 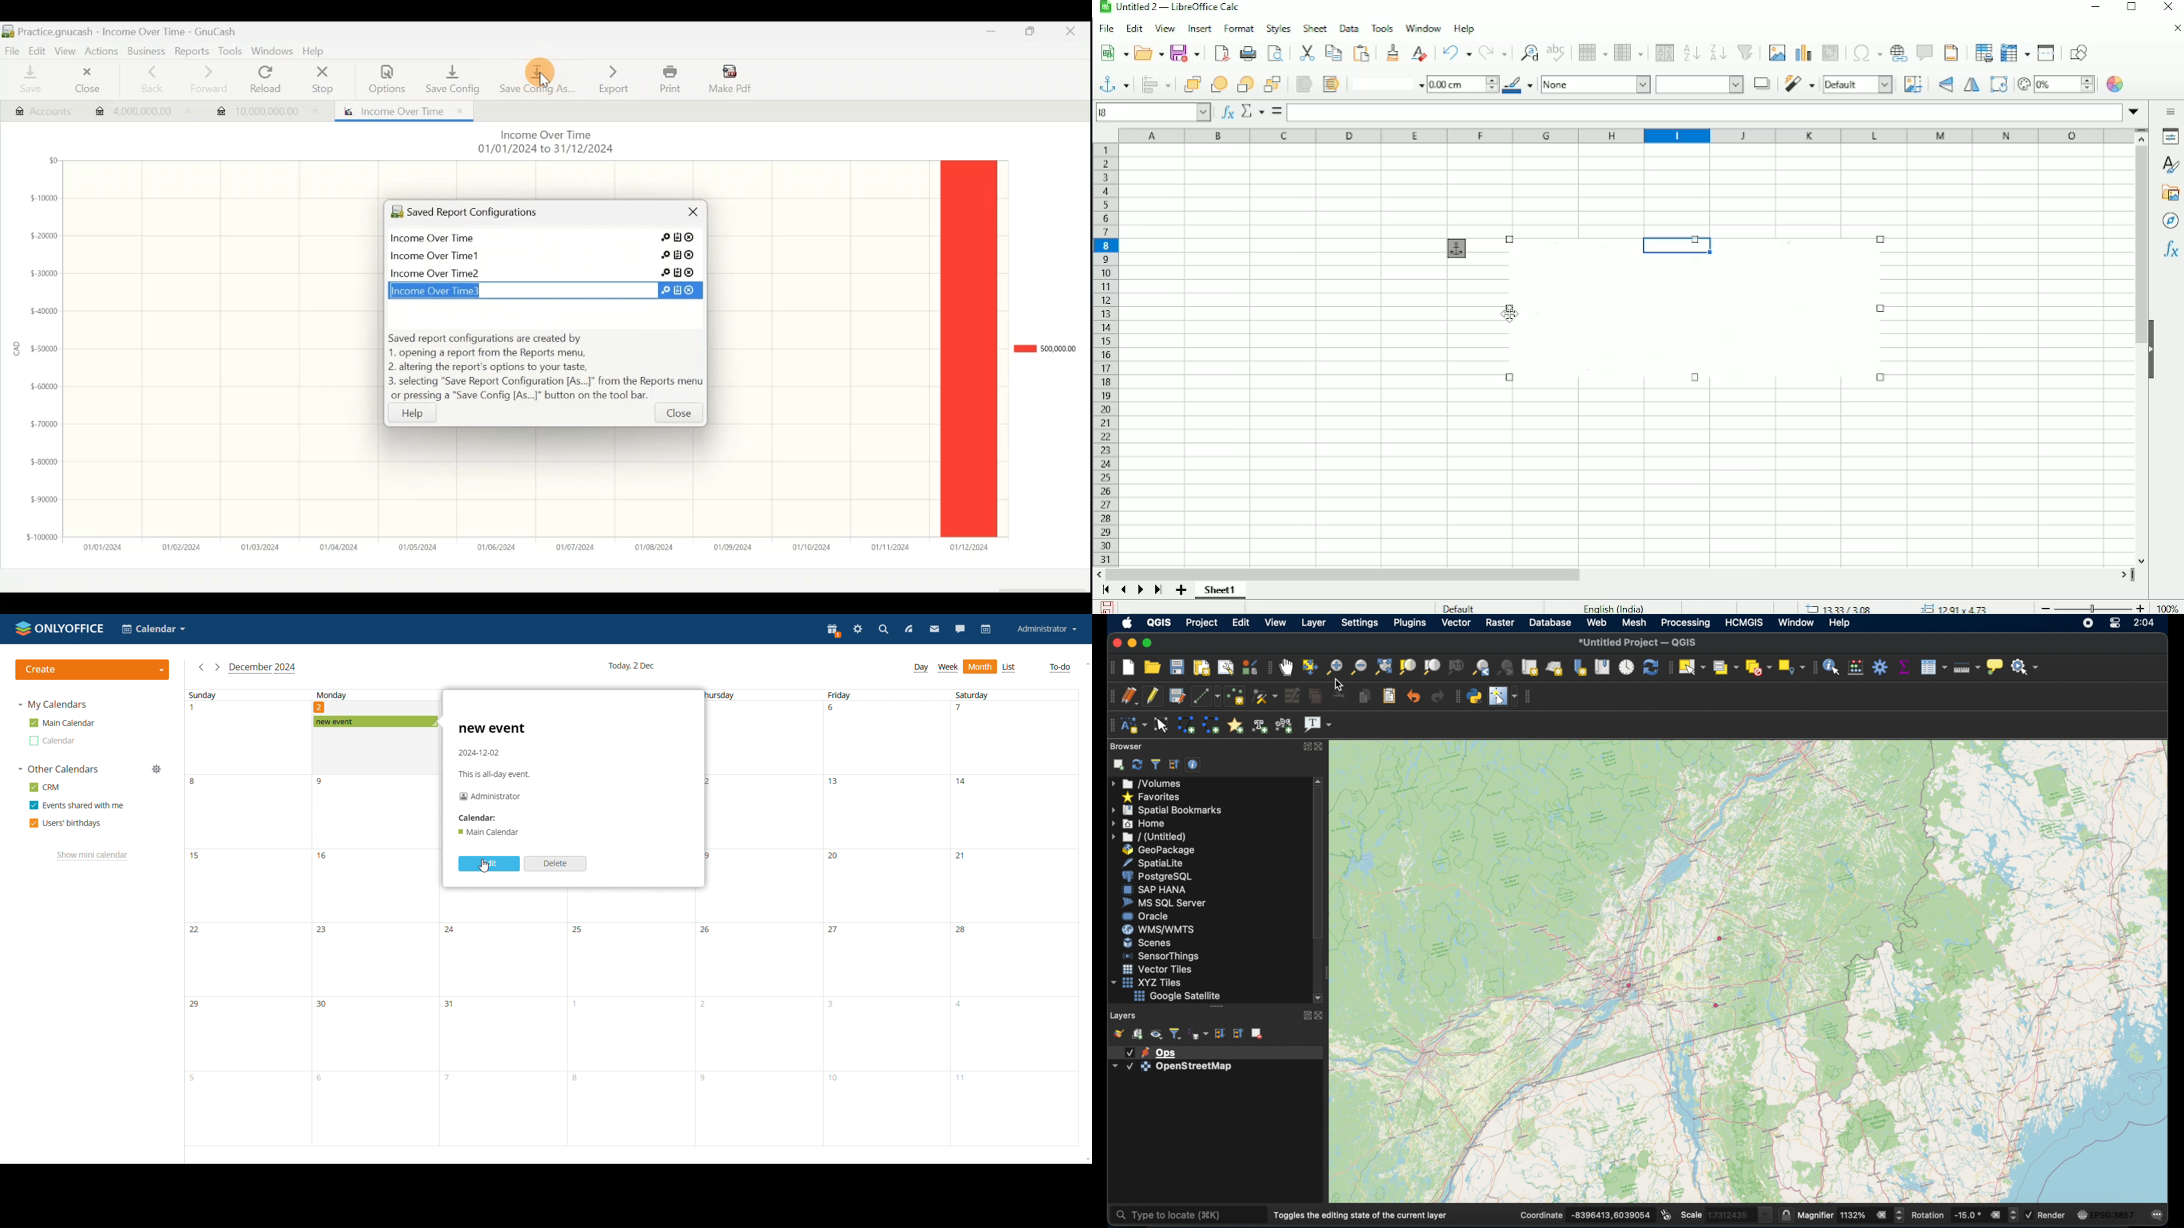 What do you see at coordinates (2116, 624) in the screenshot?
I see `control center` at bounding box center [2116, 624].